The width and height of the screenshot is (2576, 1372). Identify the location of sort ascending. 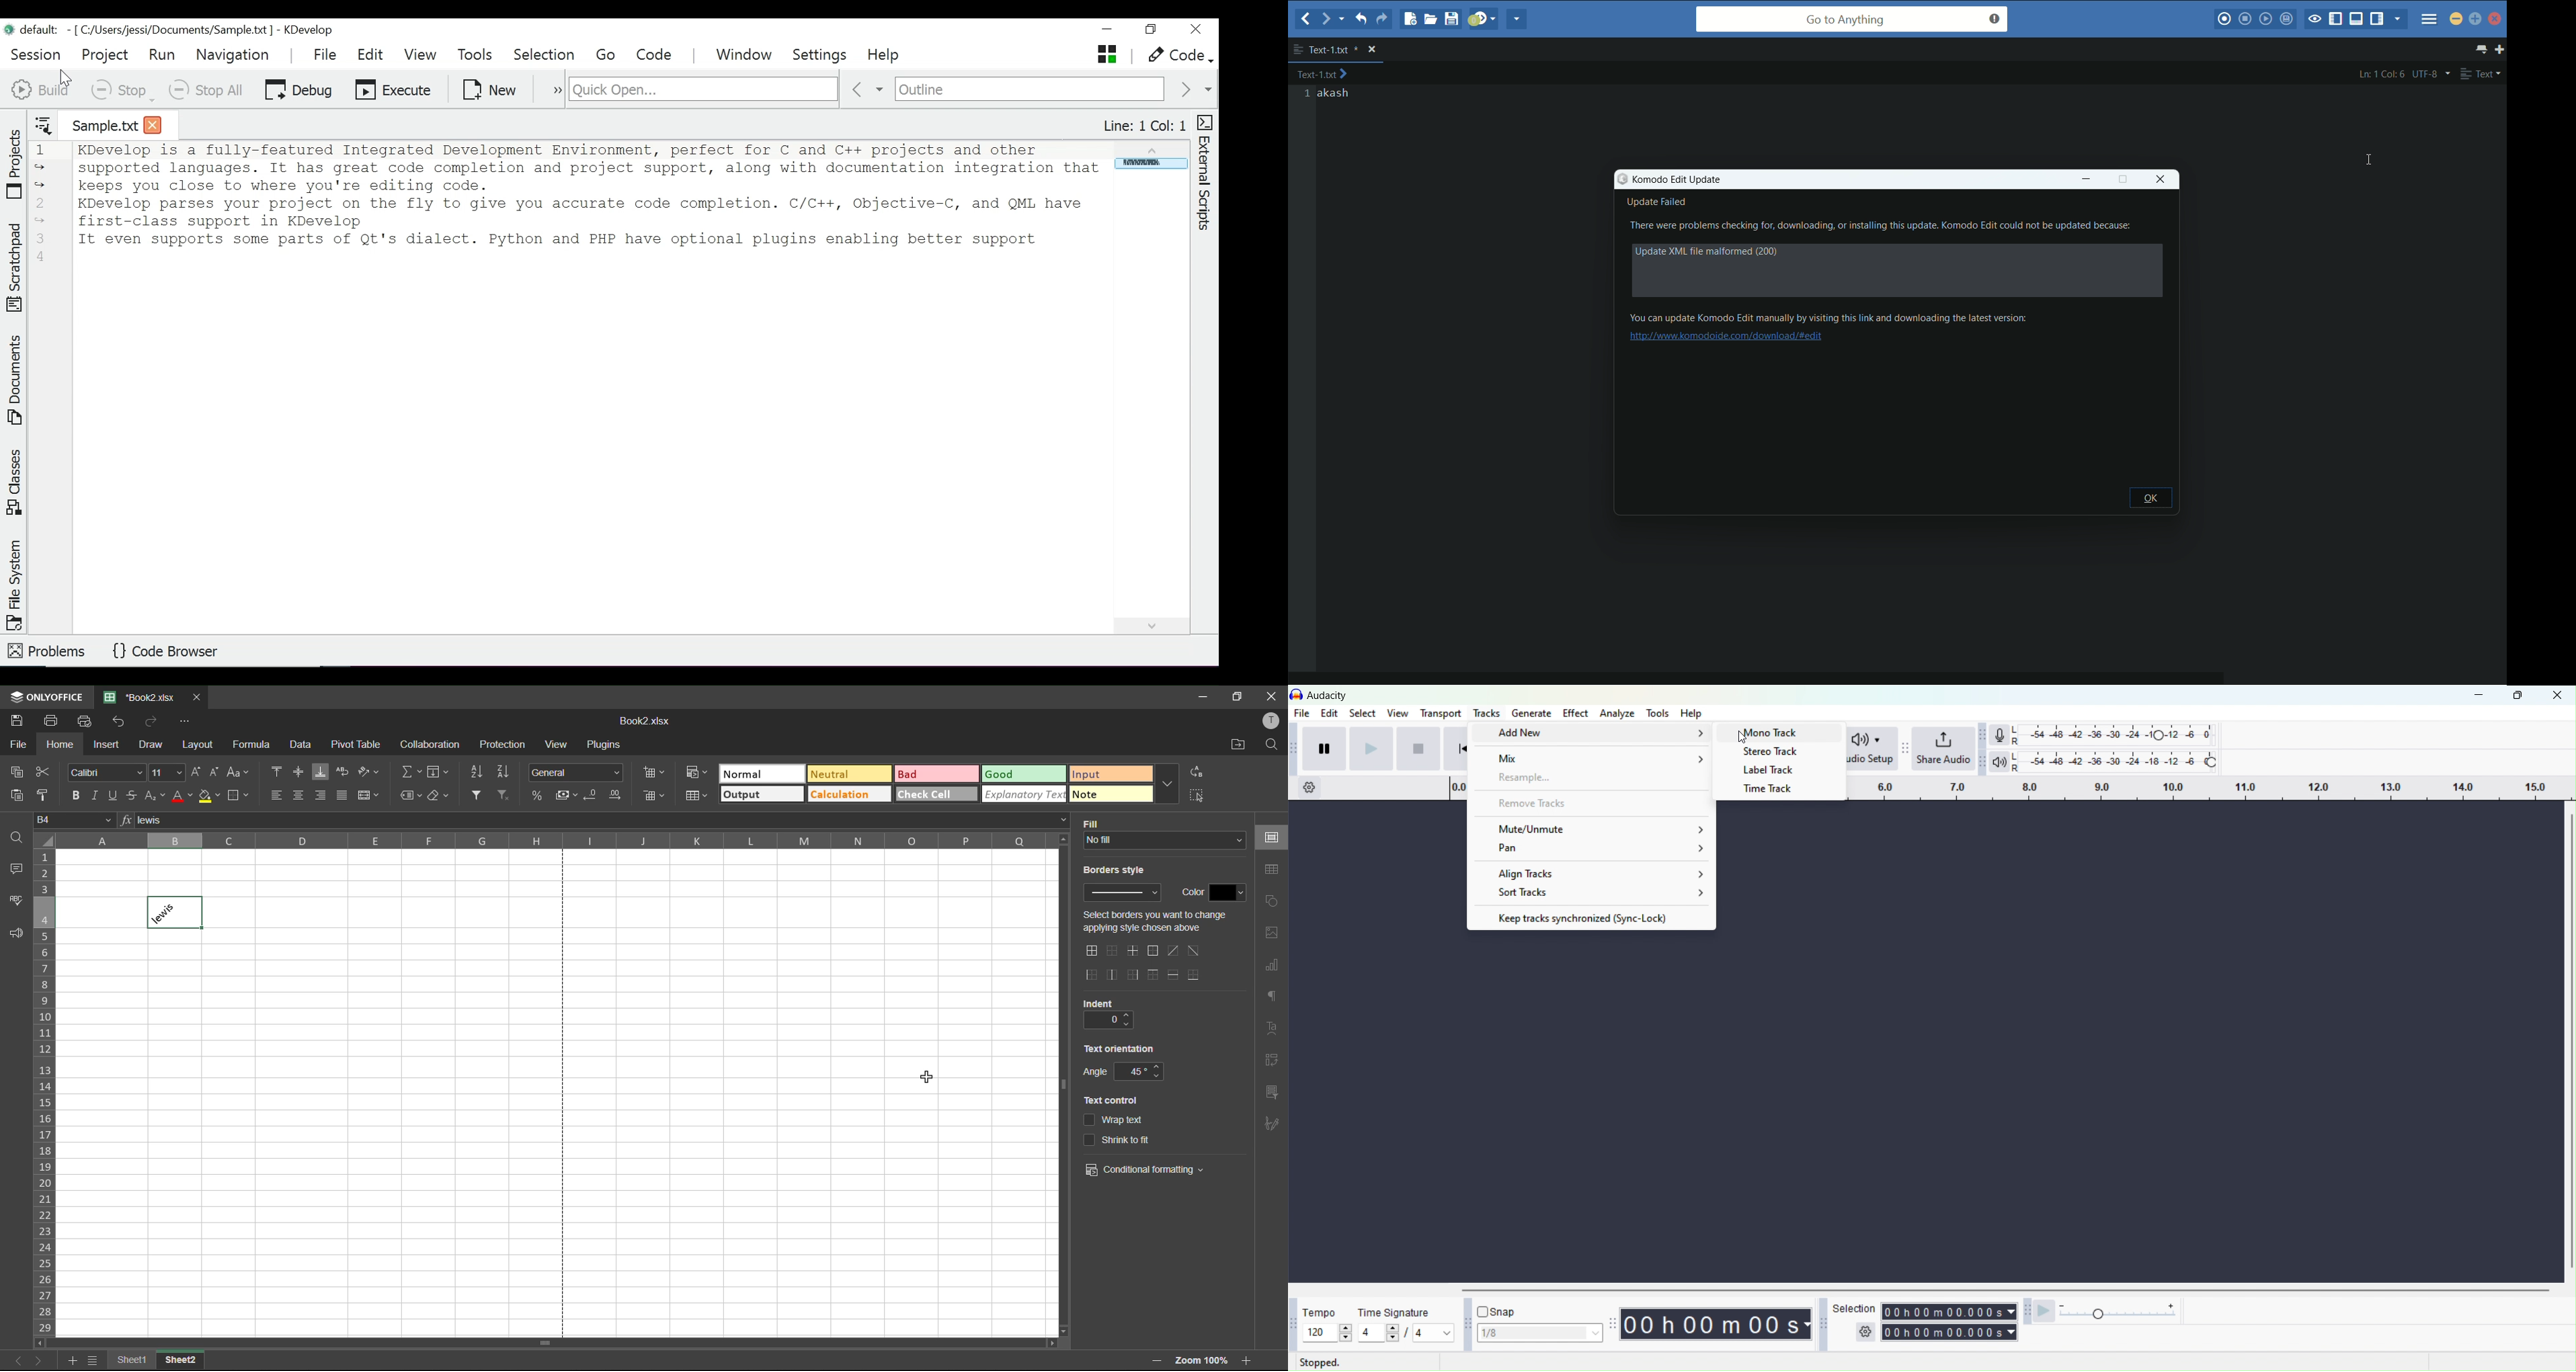
(478, 770).